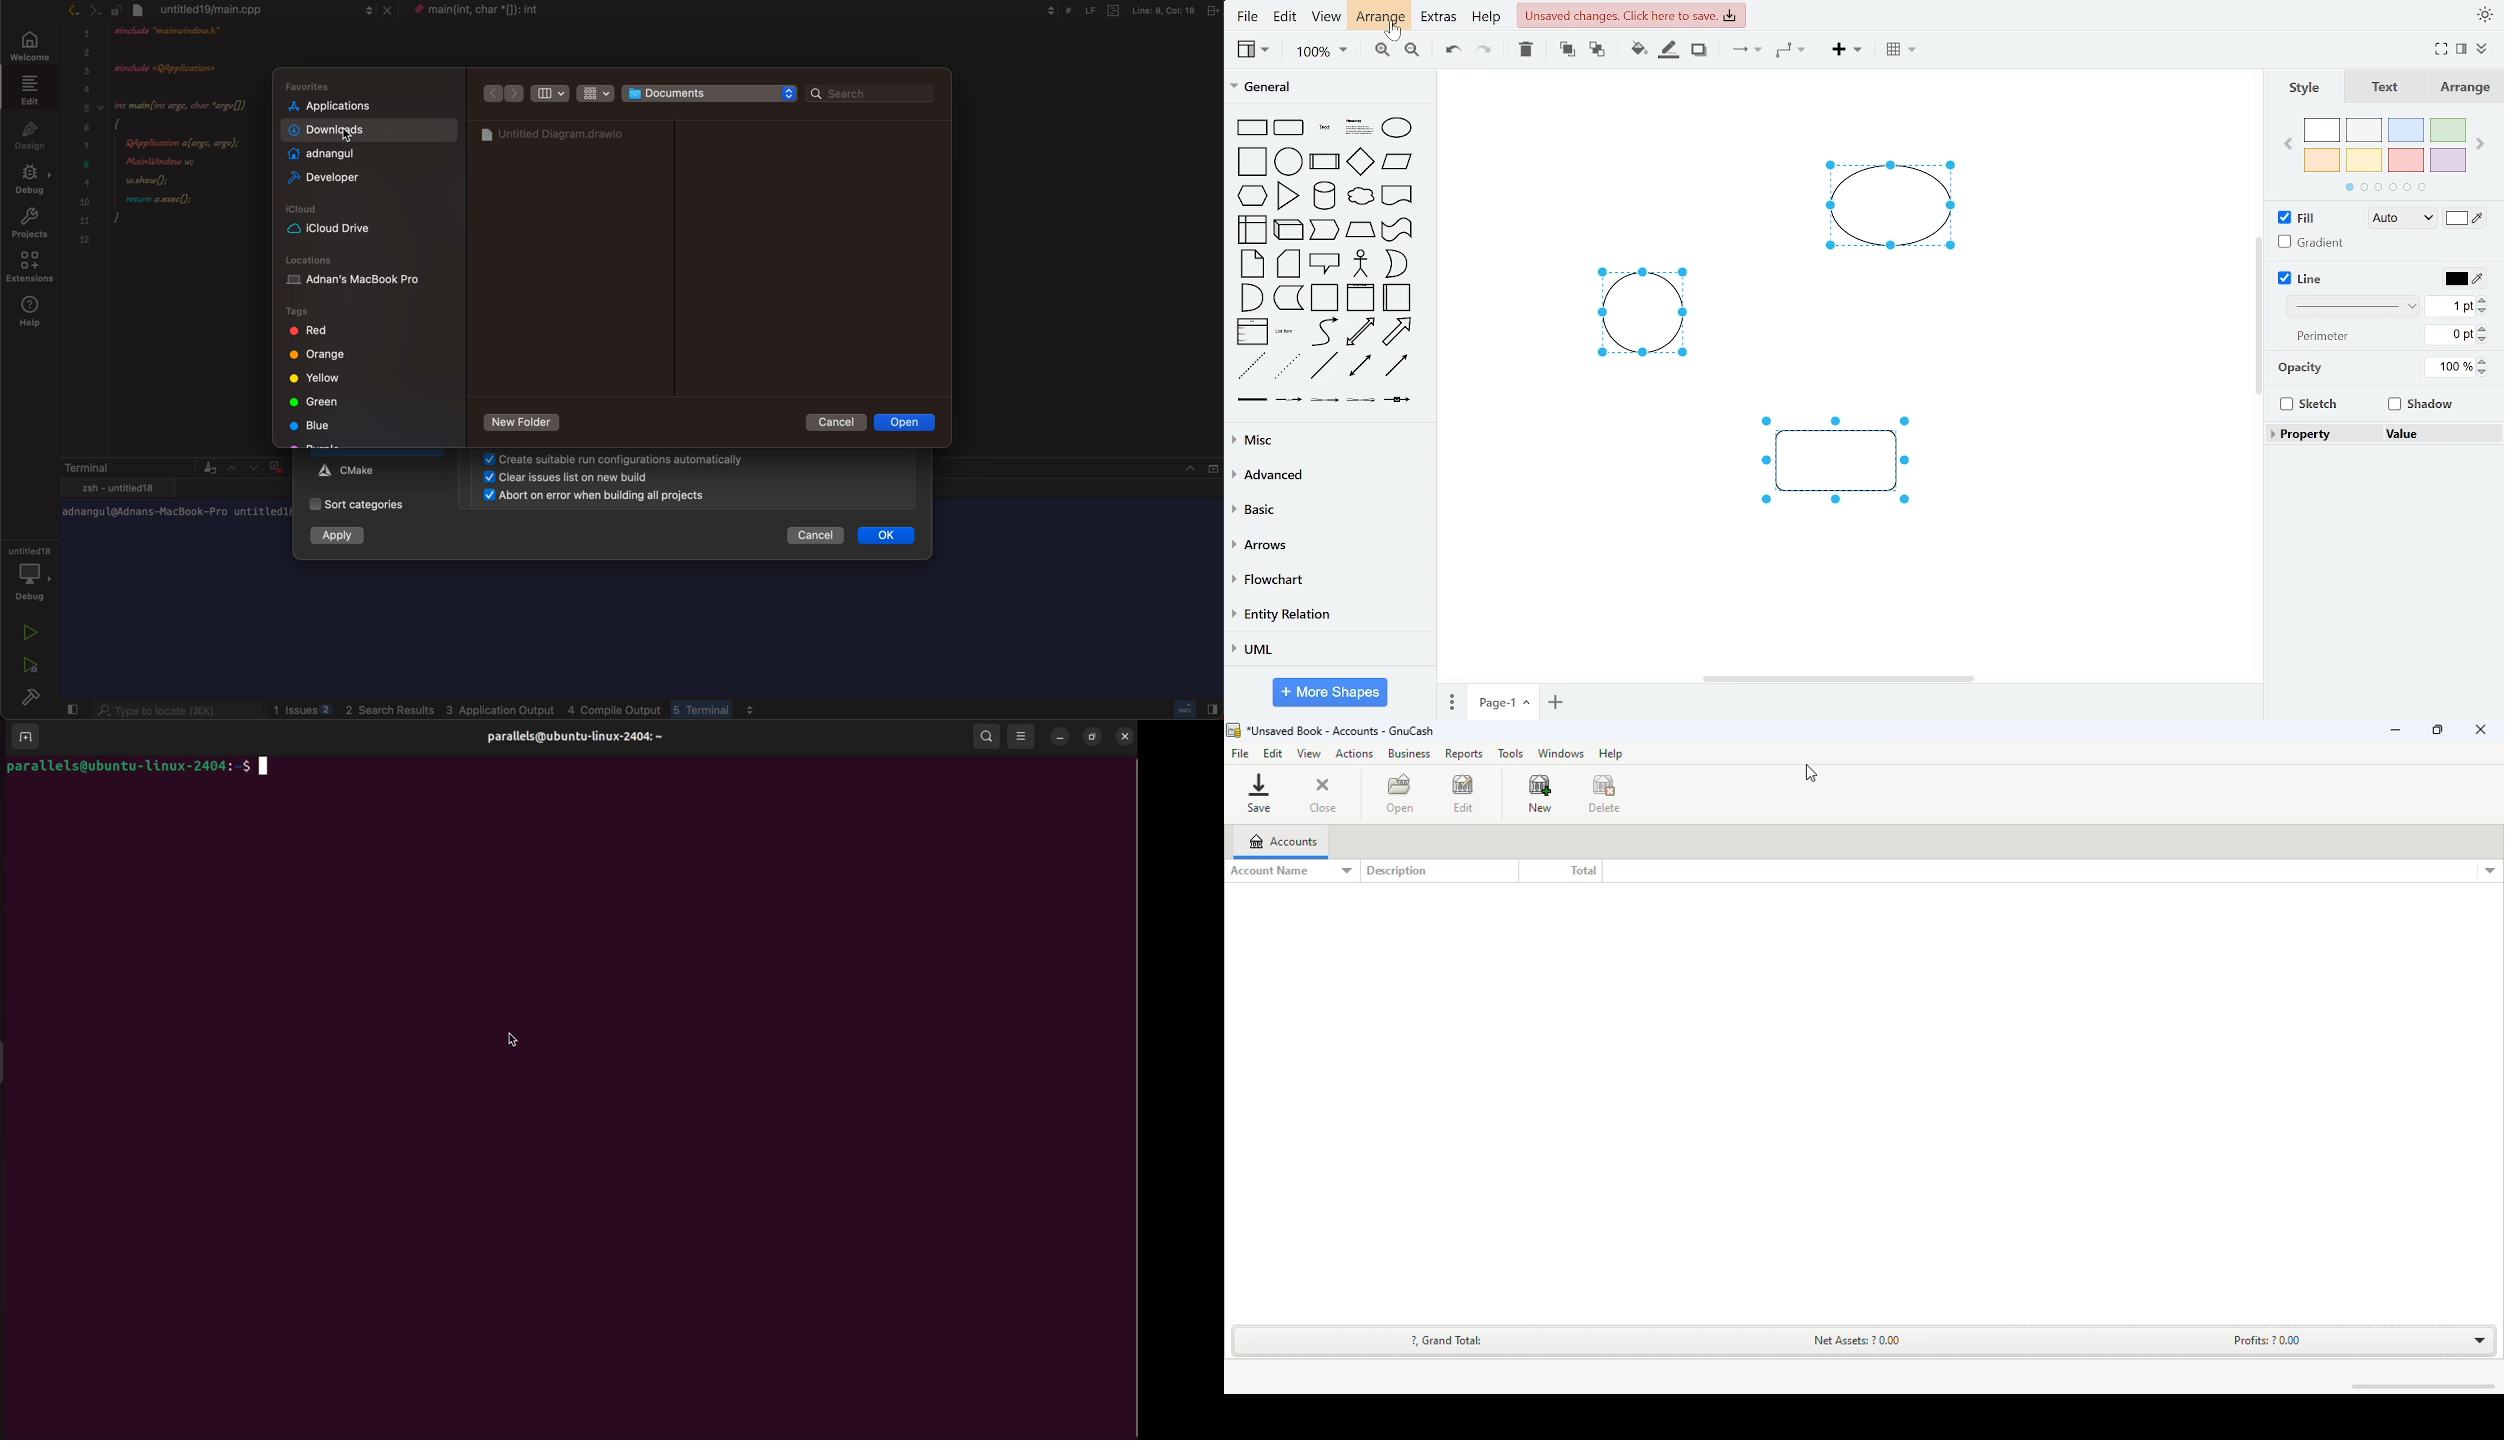 The height and width of the screenshot is (1456, 2520). Describe the element at coordinates (1248, 16) in the screenshot. I see `file` at that location.